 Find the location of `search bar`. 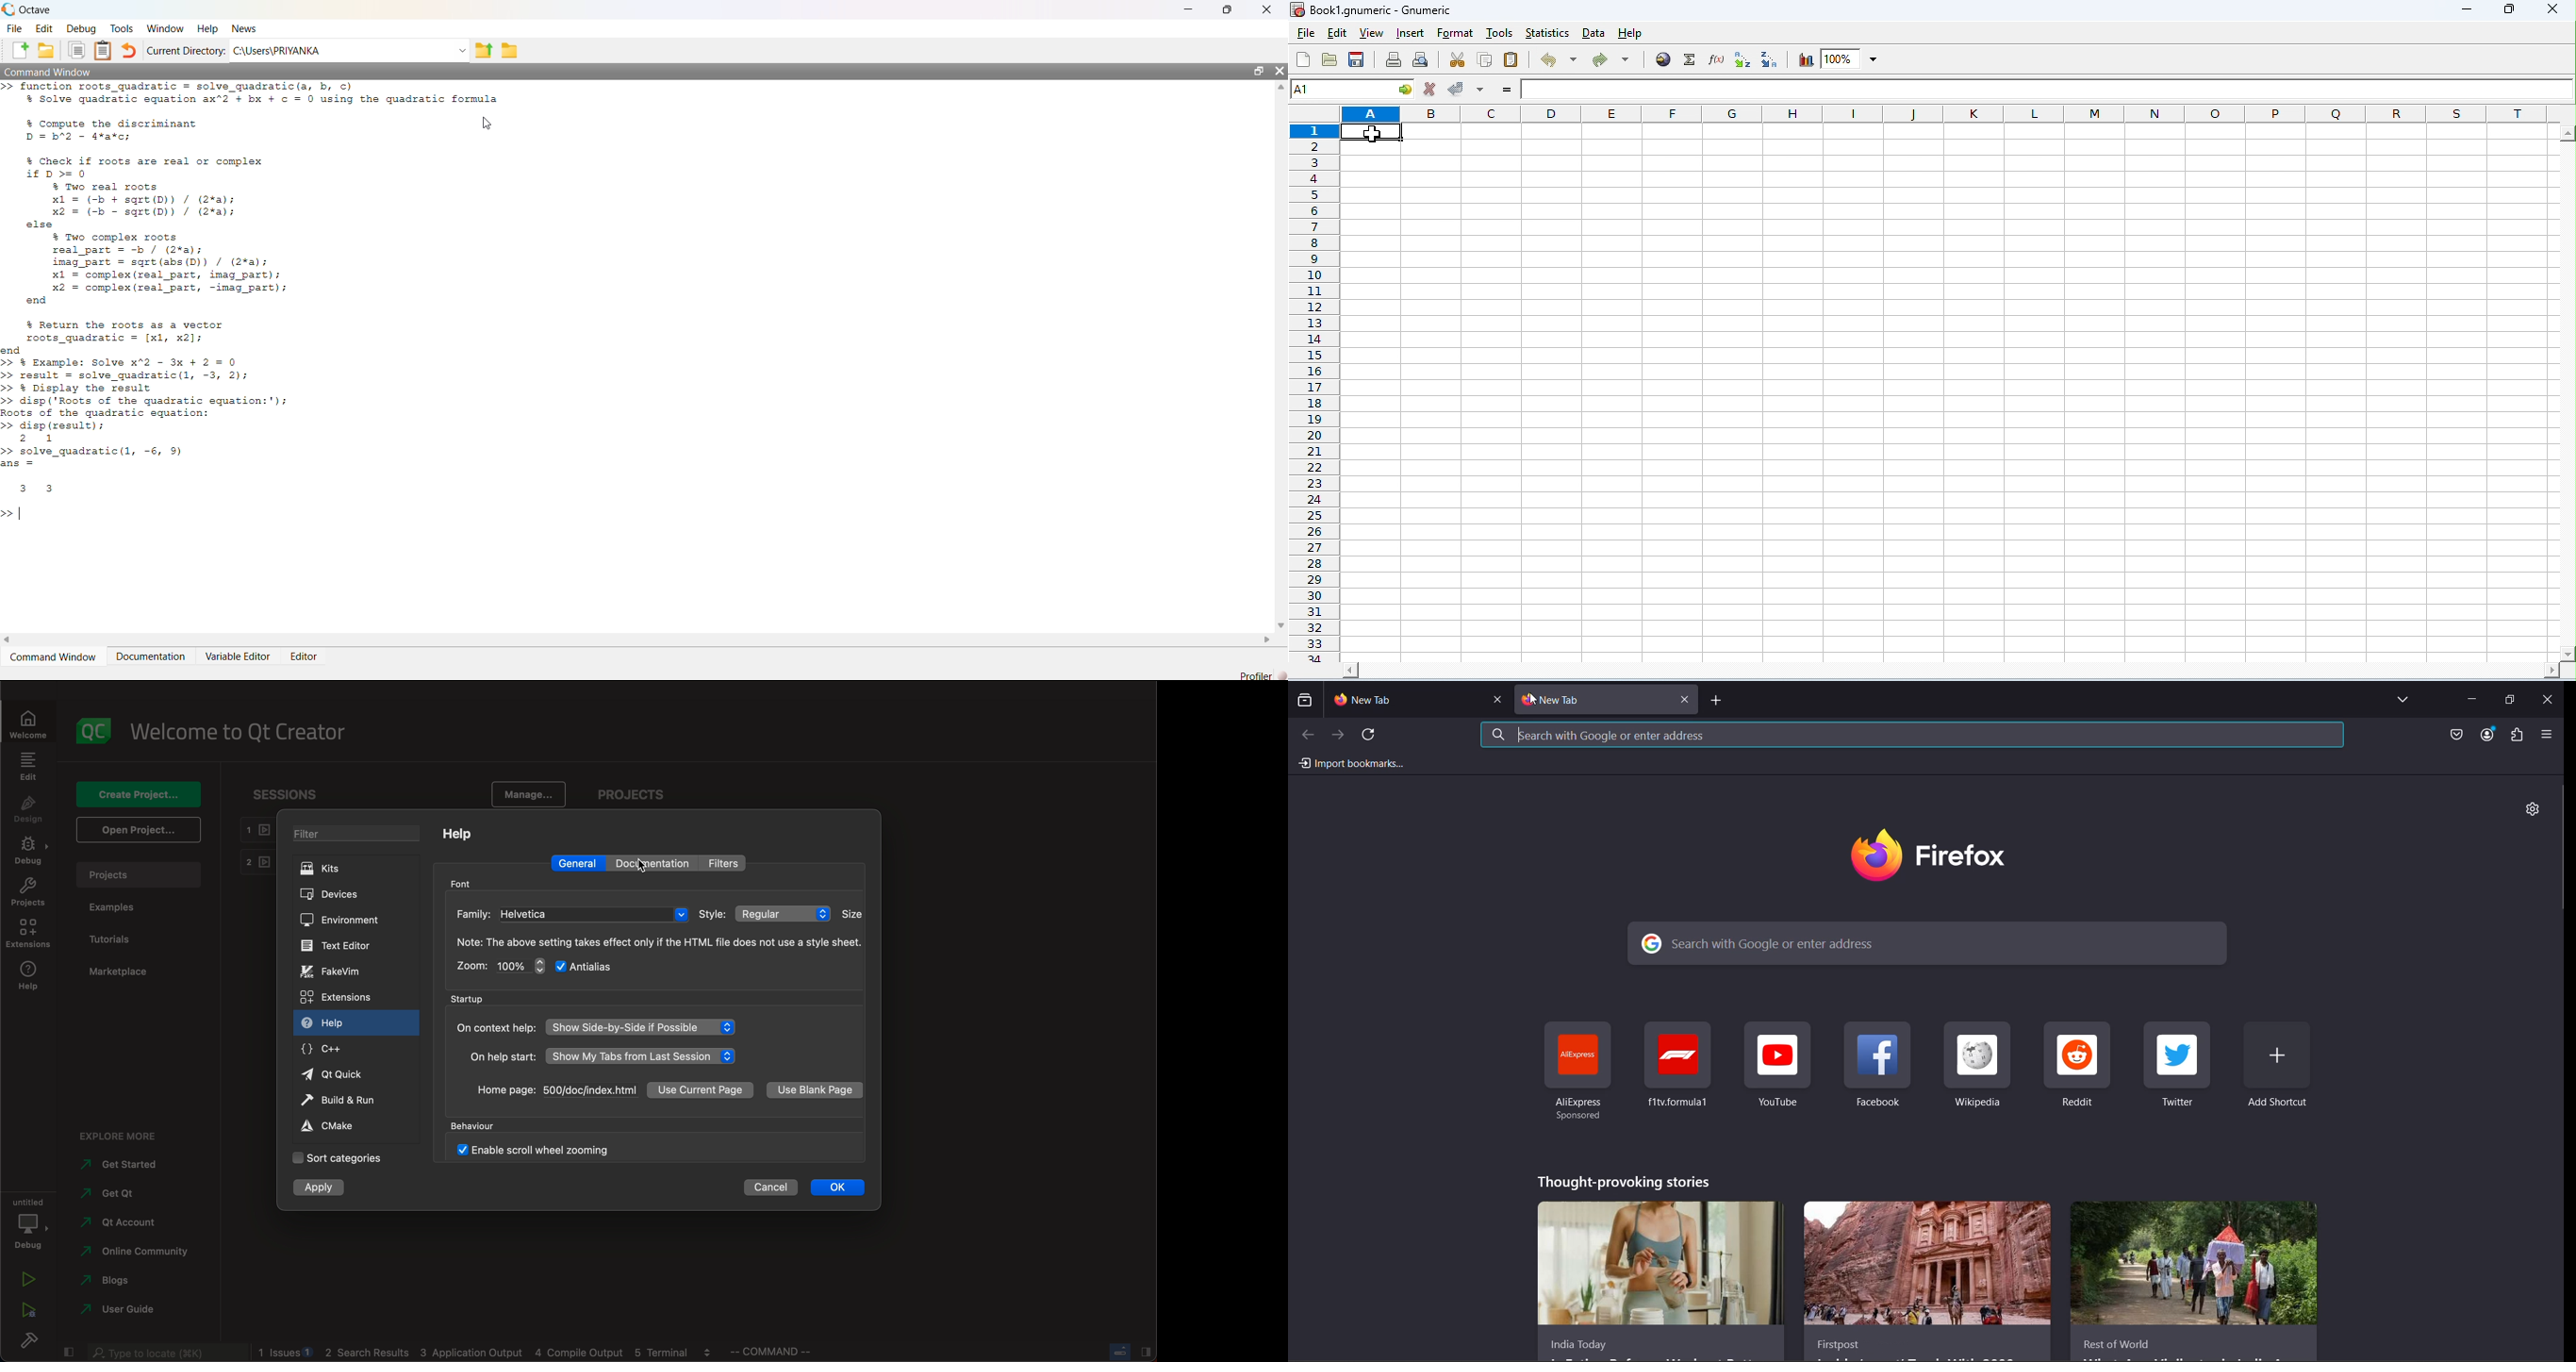

search bar is located at coordinates (167, 1353).